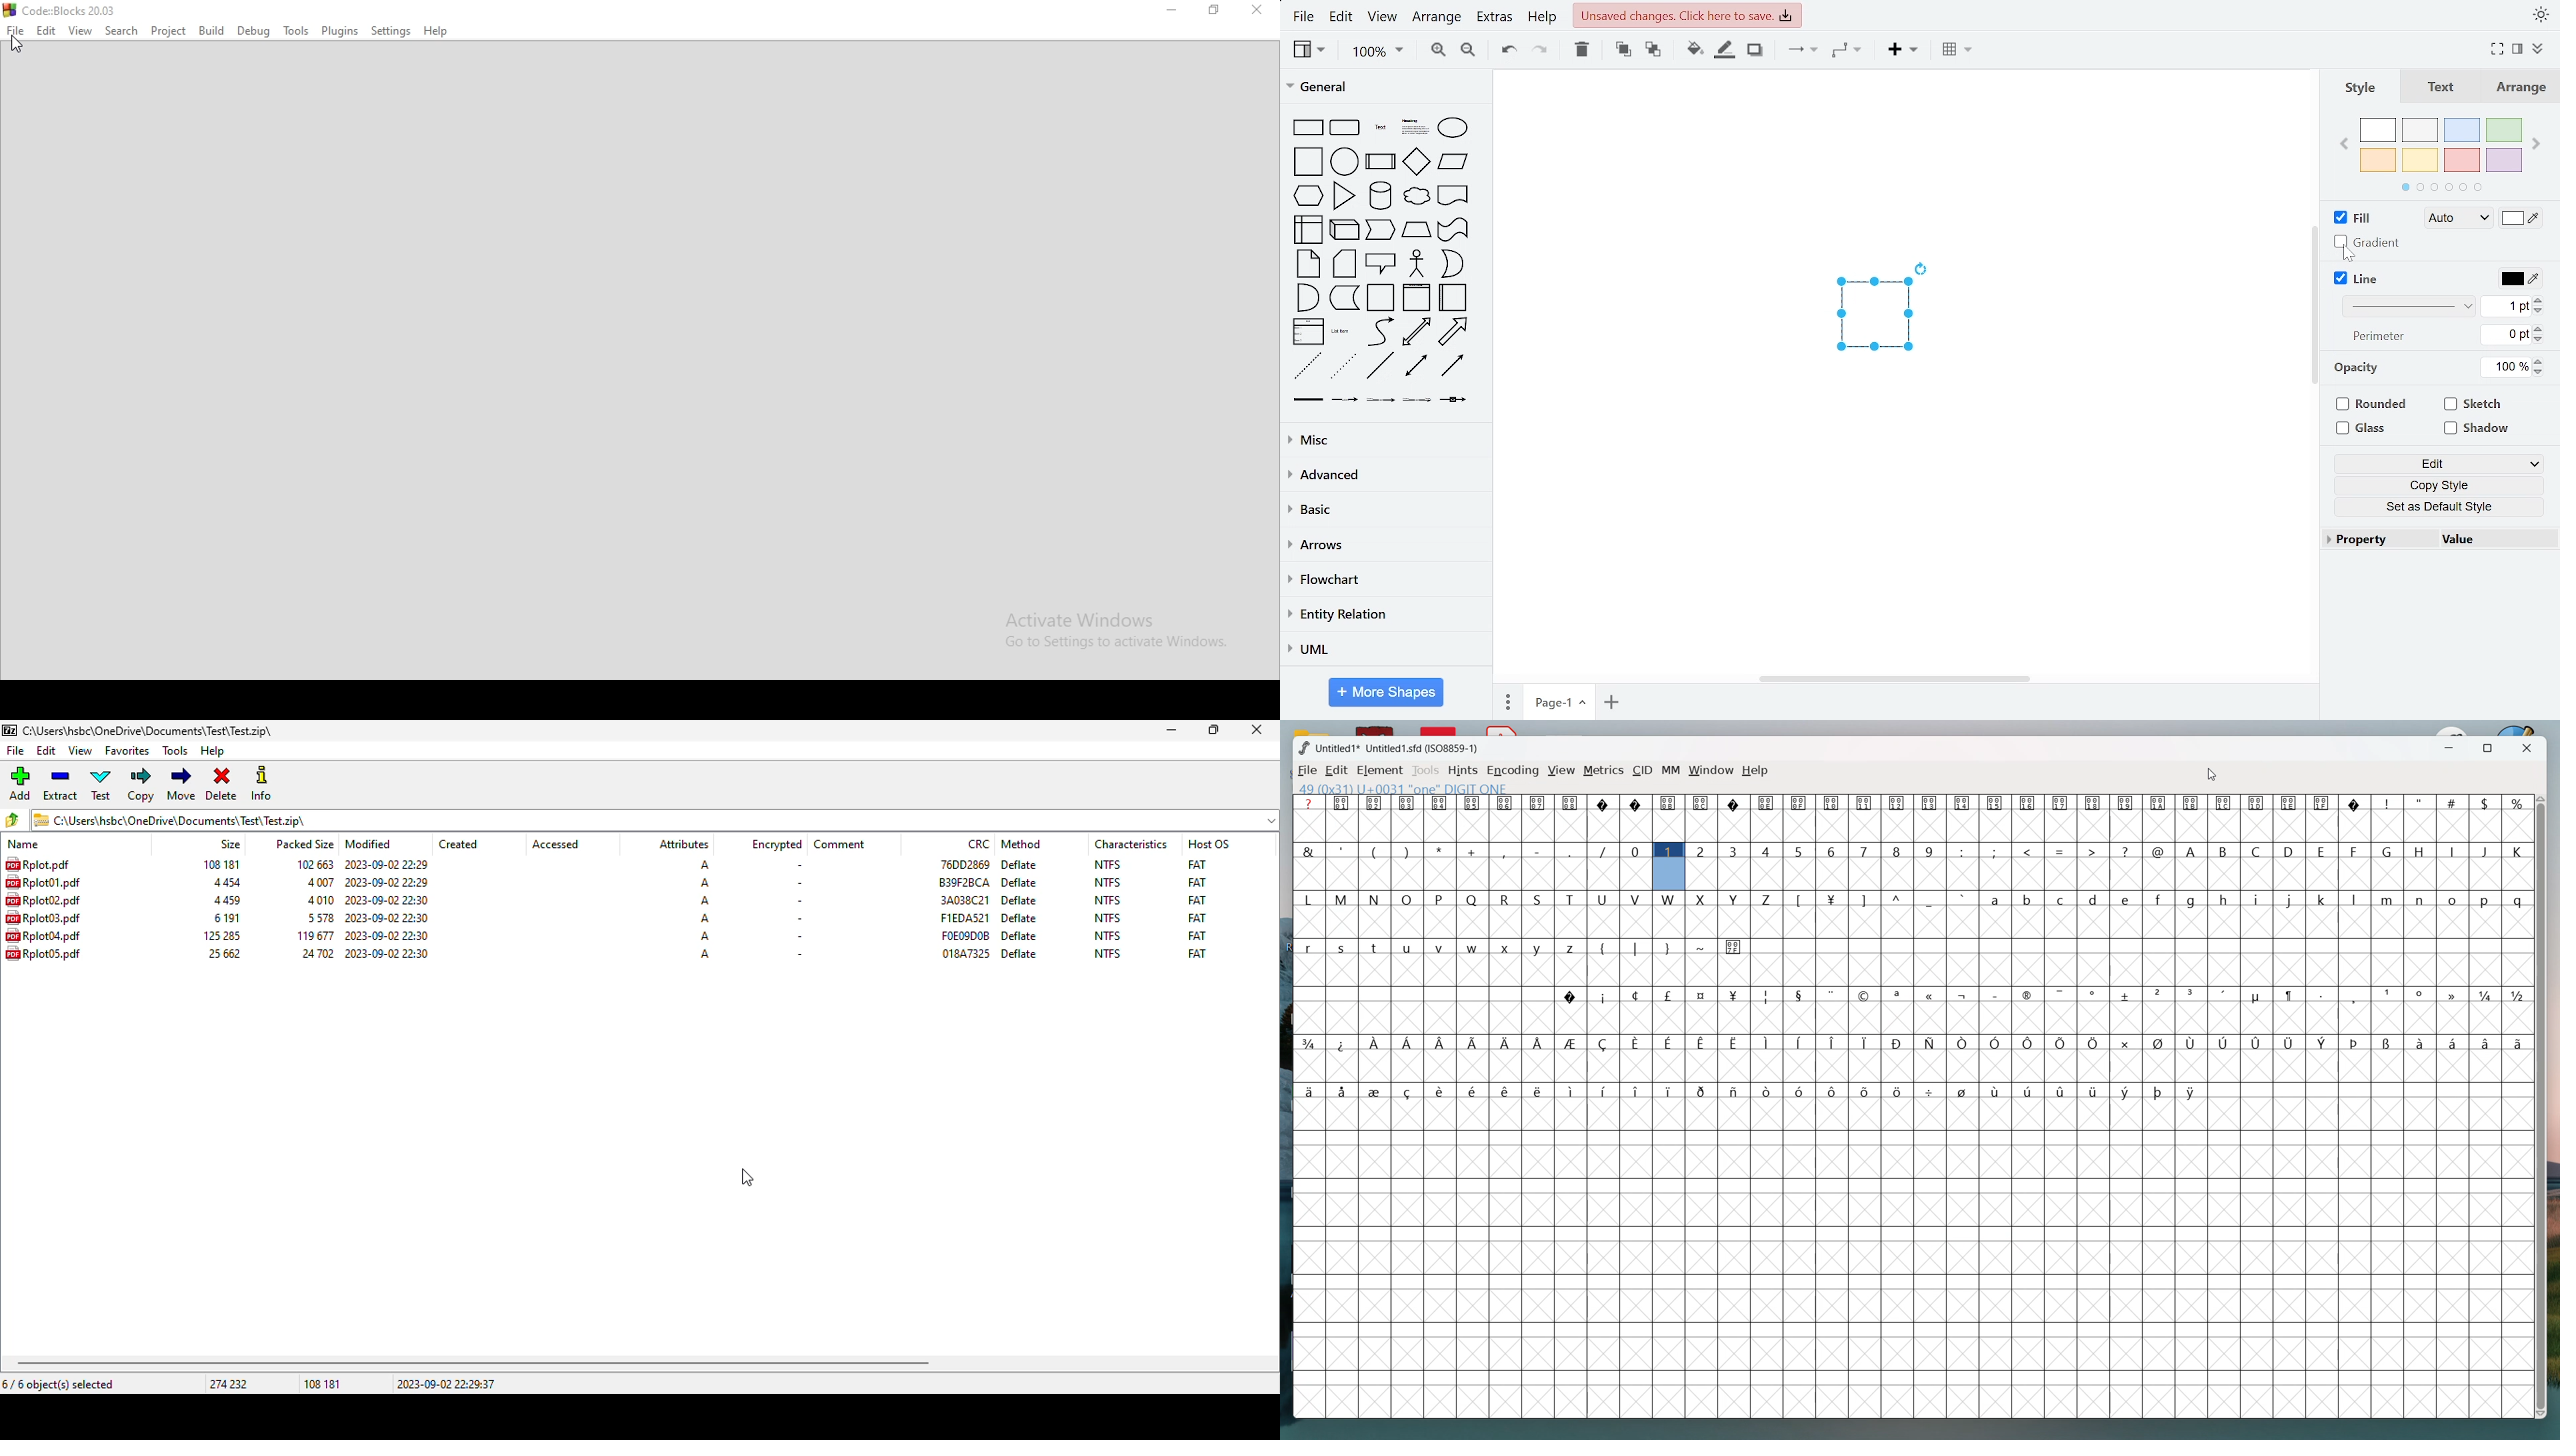 This screenshot has height=1456, width=2576. Describe the element at coordinates (2372, 405) in the screenshot. I see `rounded` at that location.